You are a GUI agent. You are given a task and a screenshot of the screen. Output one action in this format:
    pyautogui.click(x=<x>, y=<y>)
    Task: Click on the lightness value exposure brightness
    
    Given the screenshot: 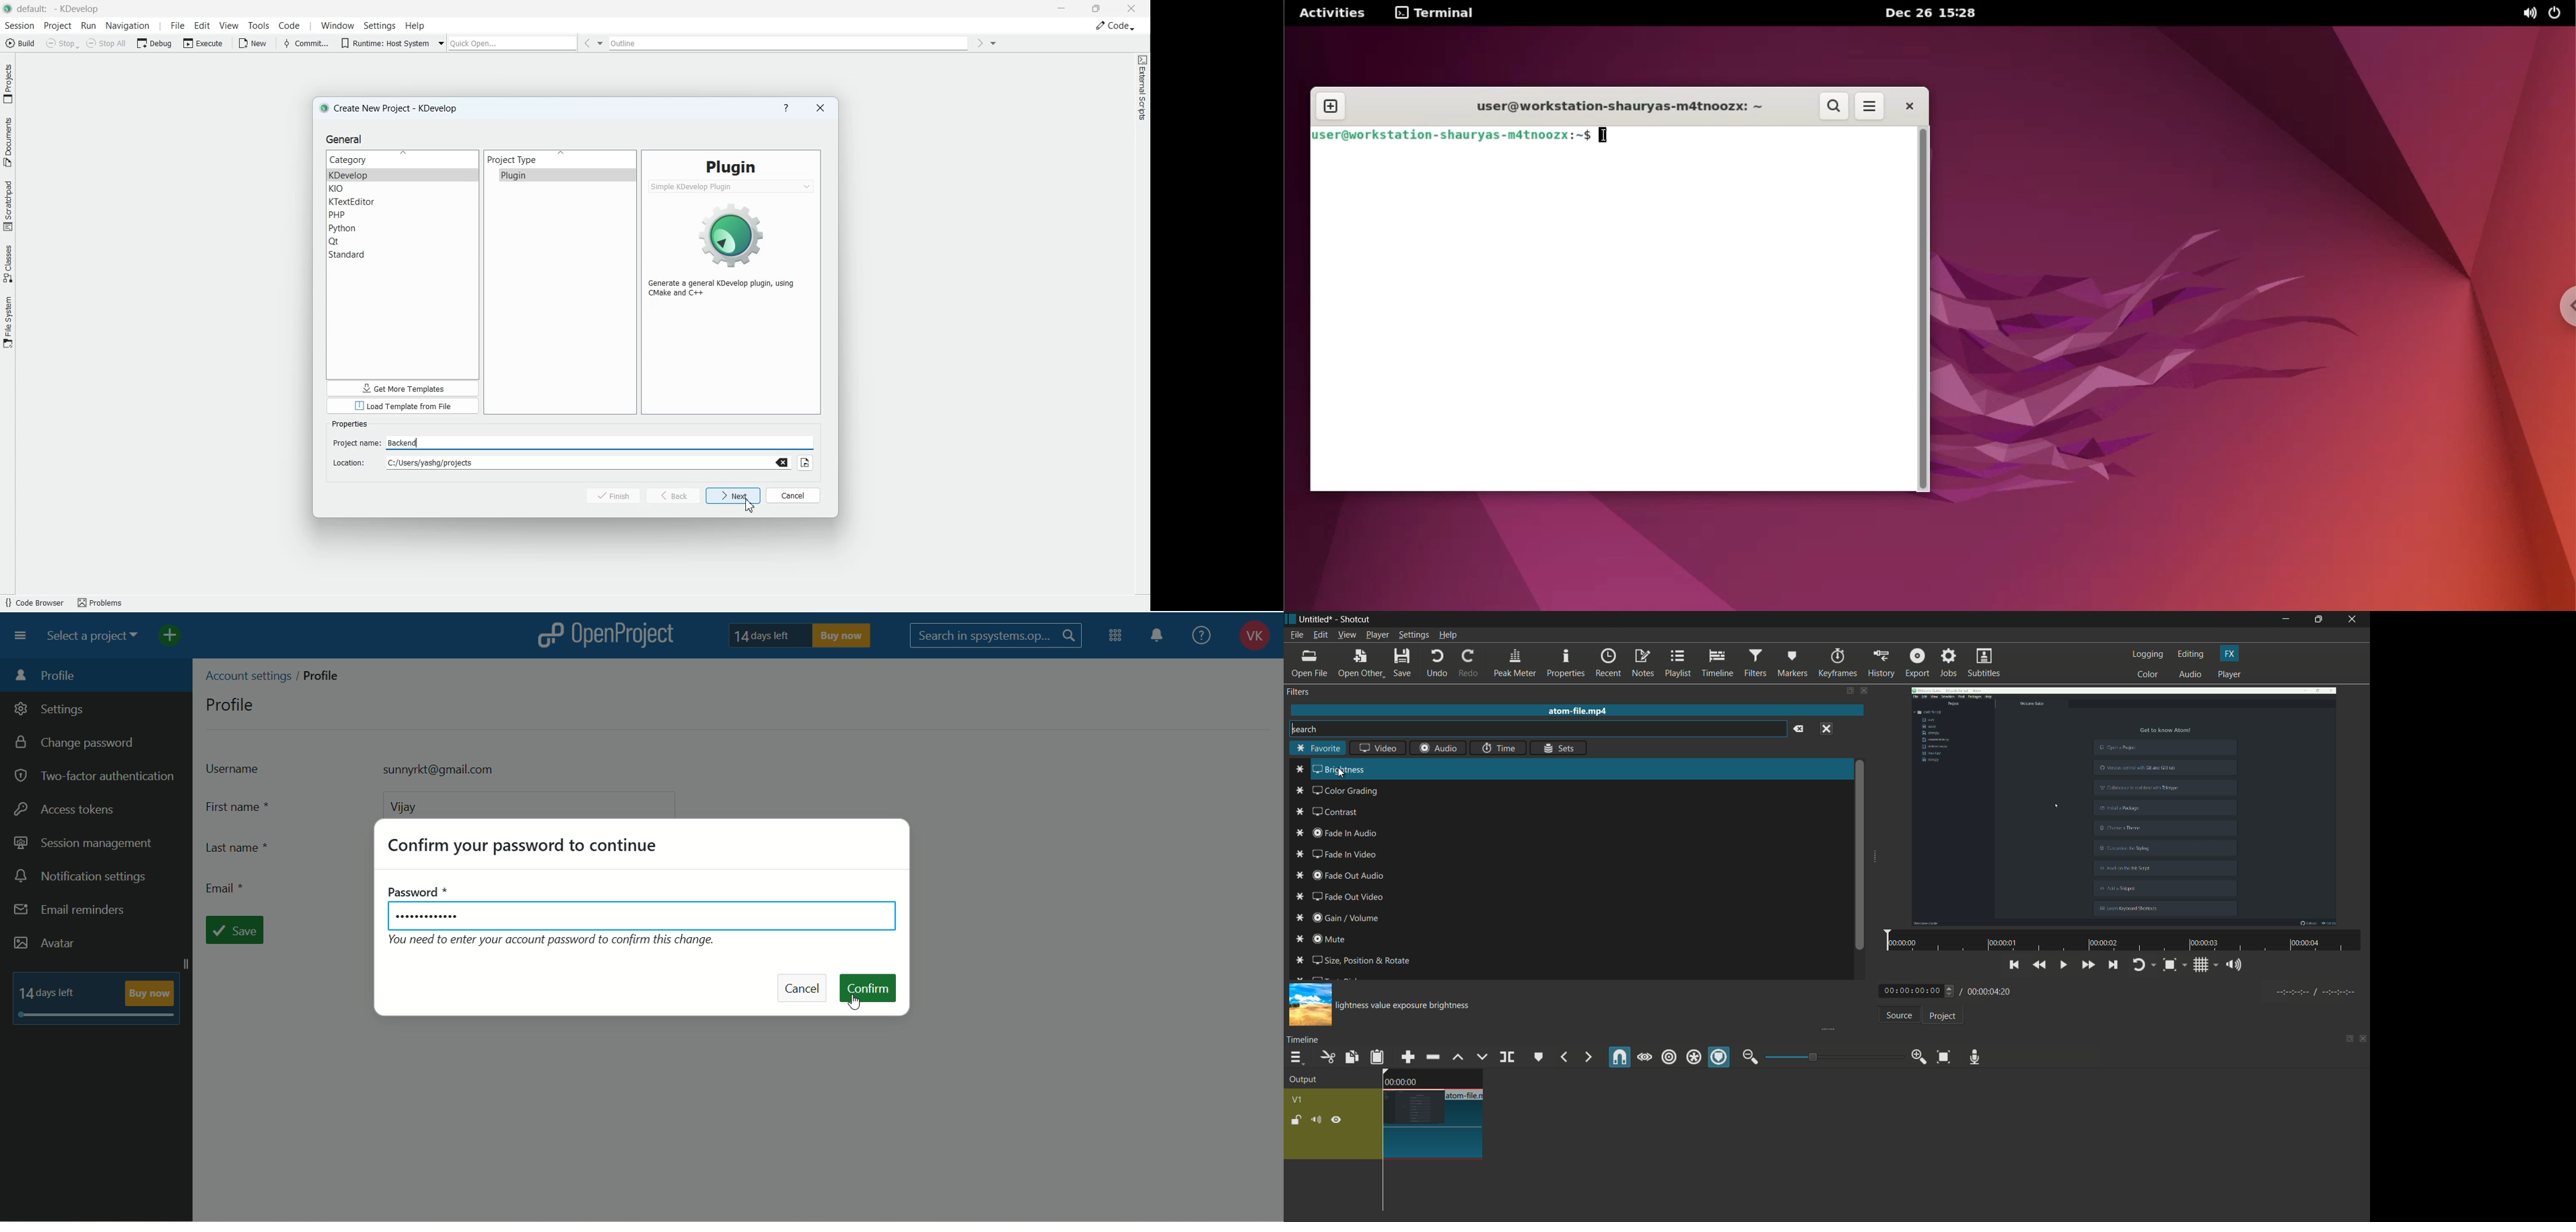 What is the action you would take?
    pyautogui.click(x=1409, y=1006)
    